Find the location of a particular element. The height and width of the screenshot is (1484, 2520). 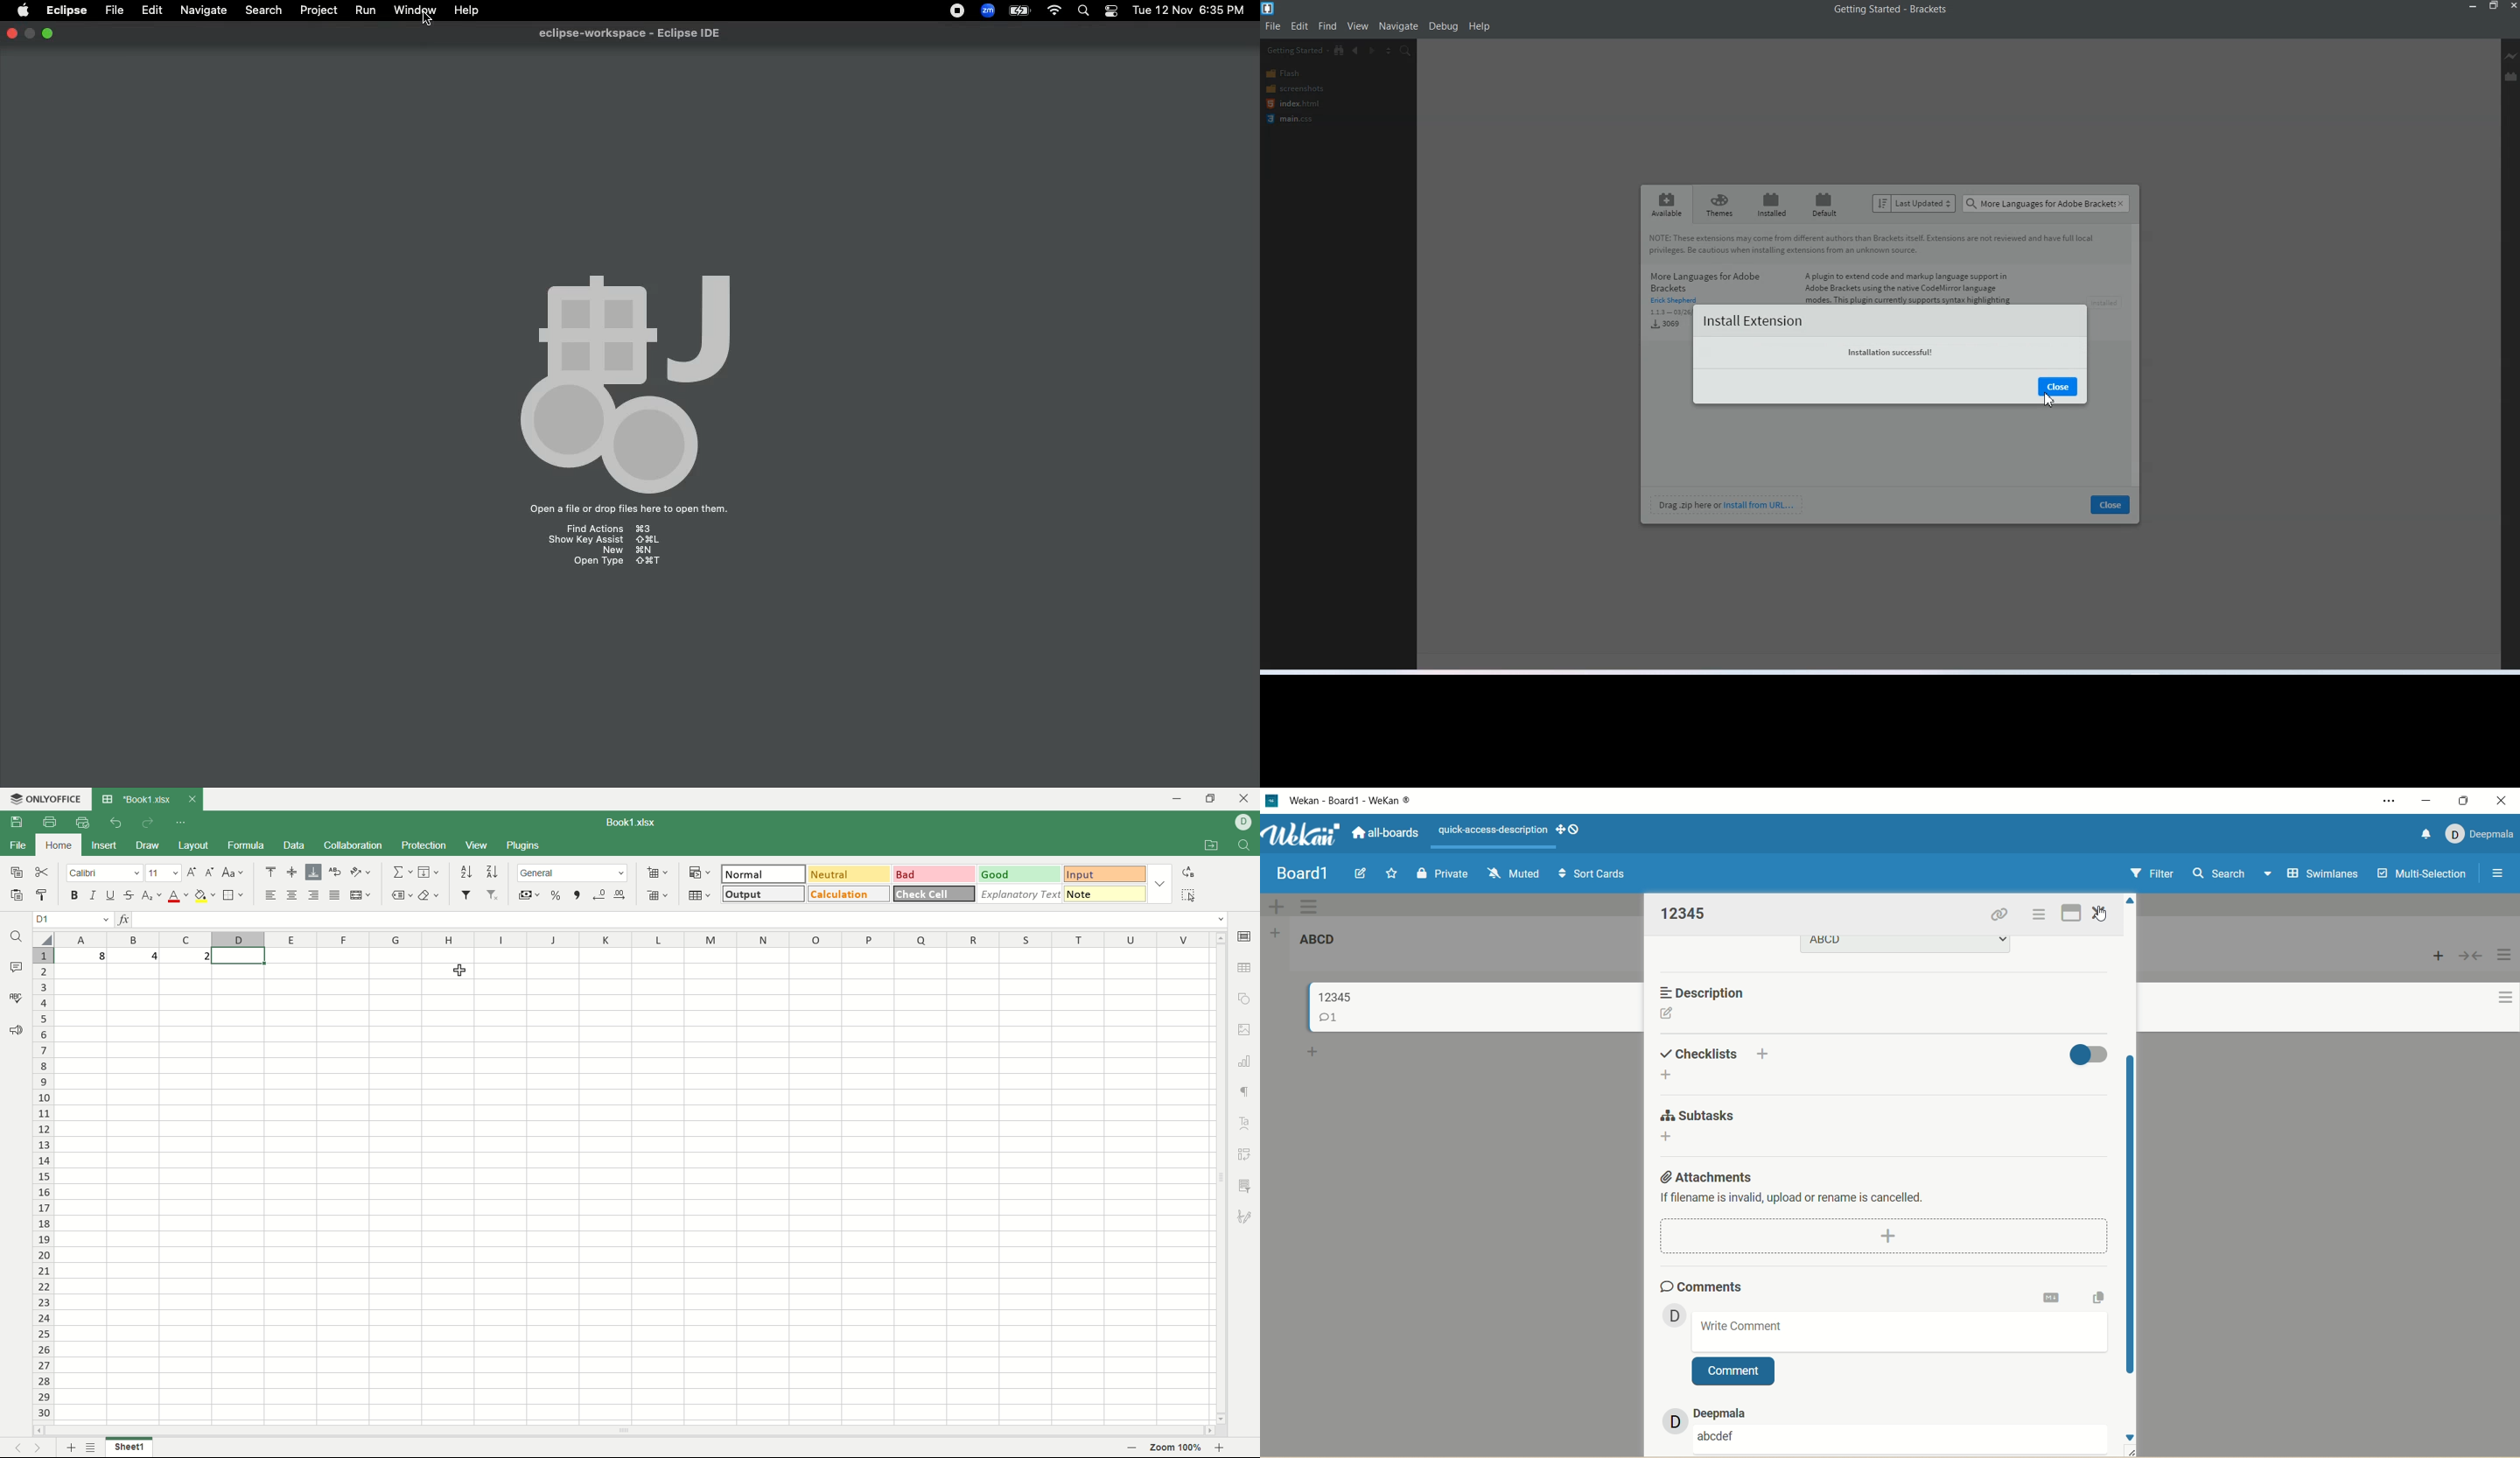

summation is located at coordinates (402, 872).